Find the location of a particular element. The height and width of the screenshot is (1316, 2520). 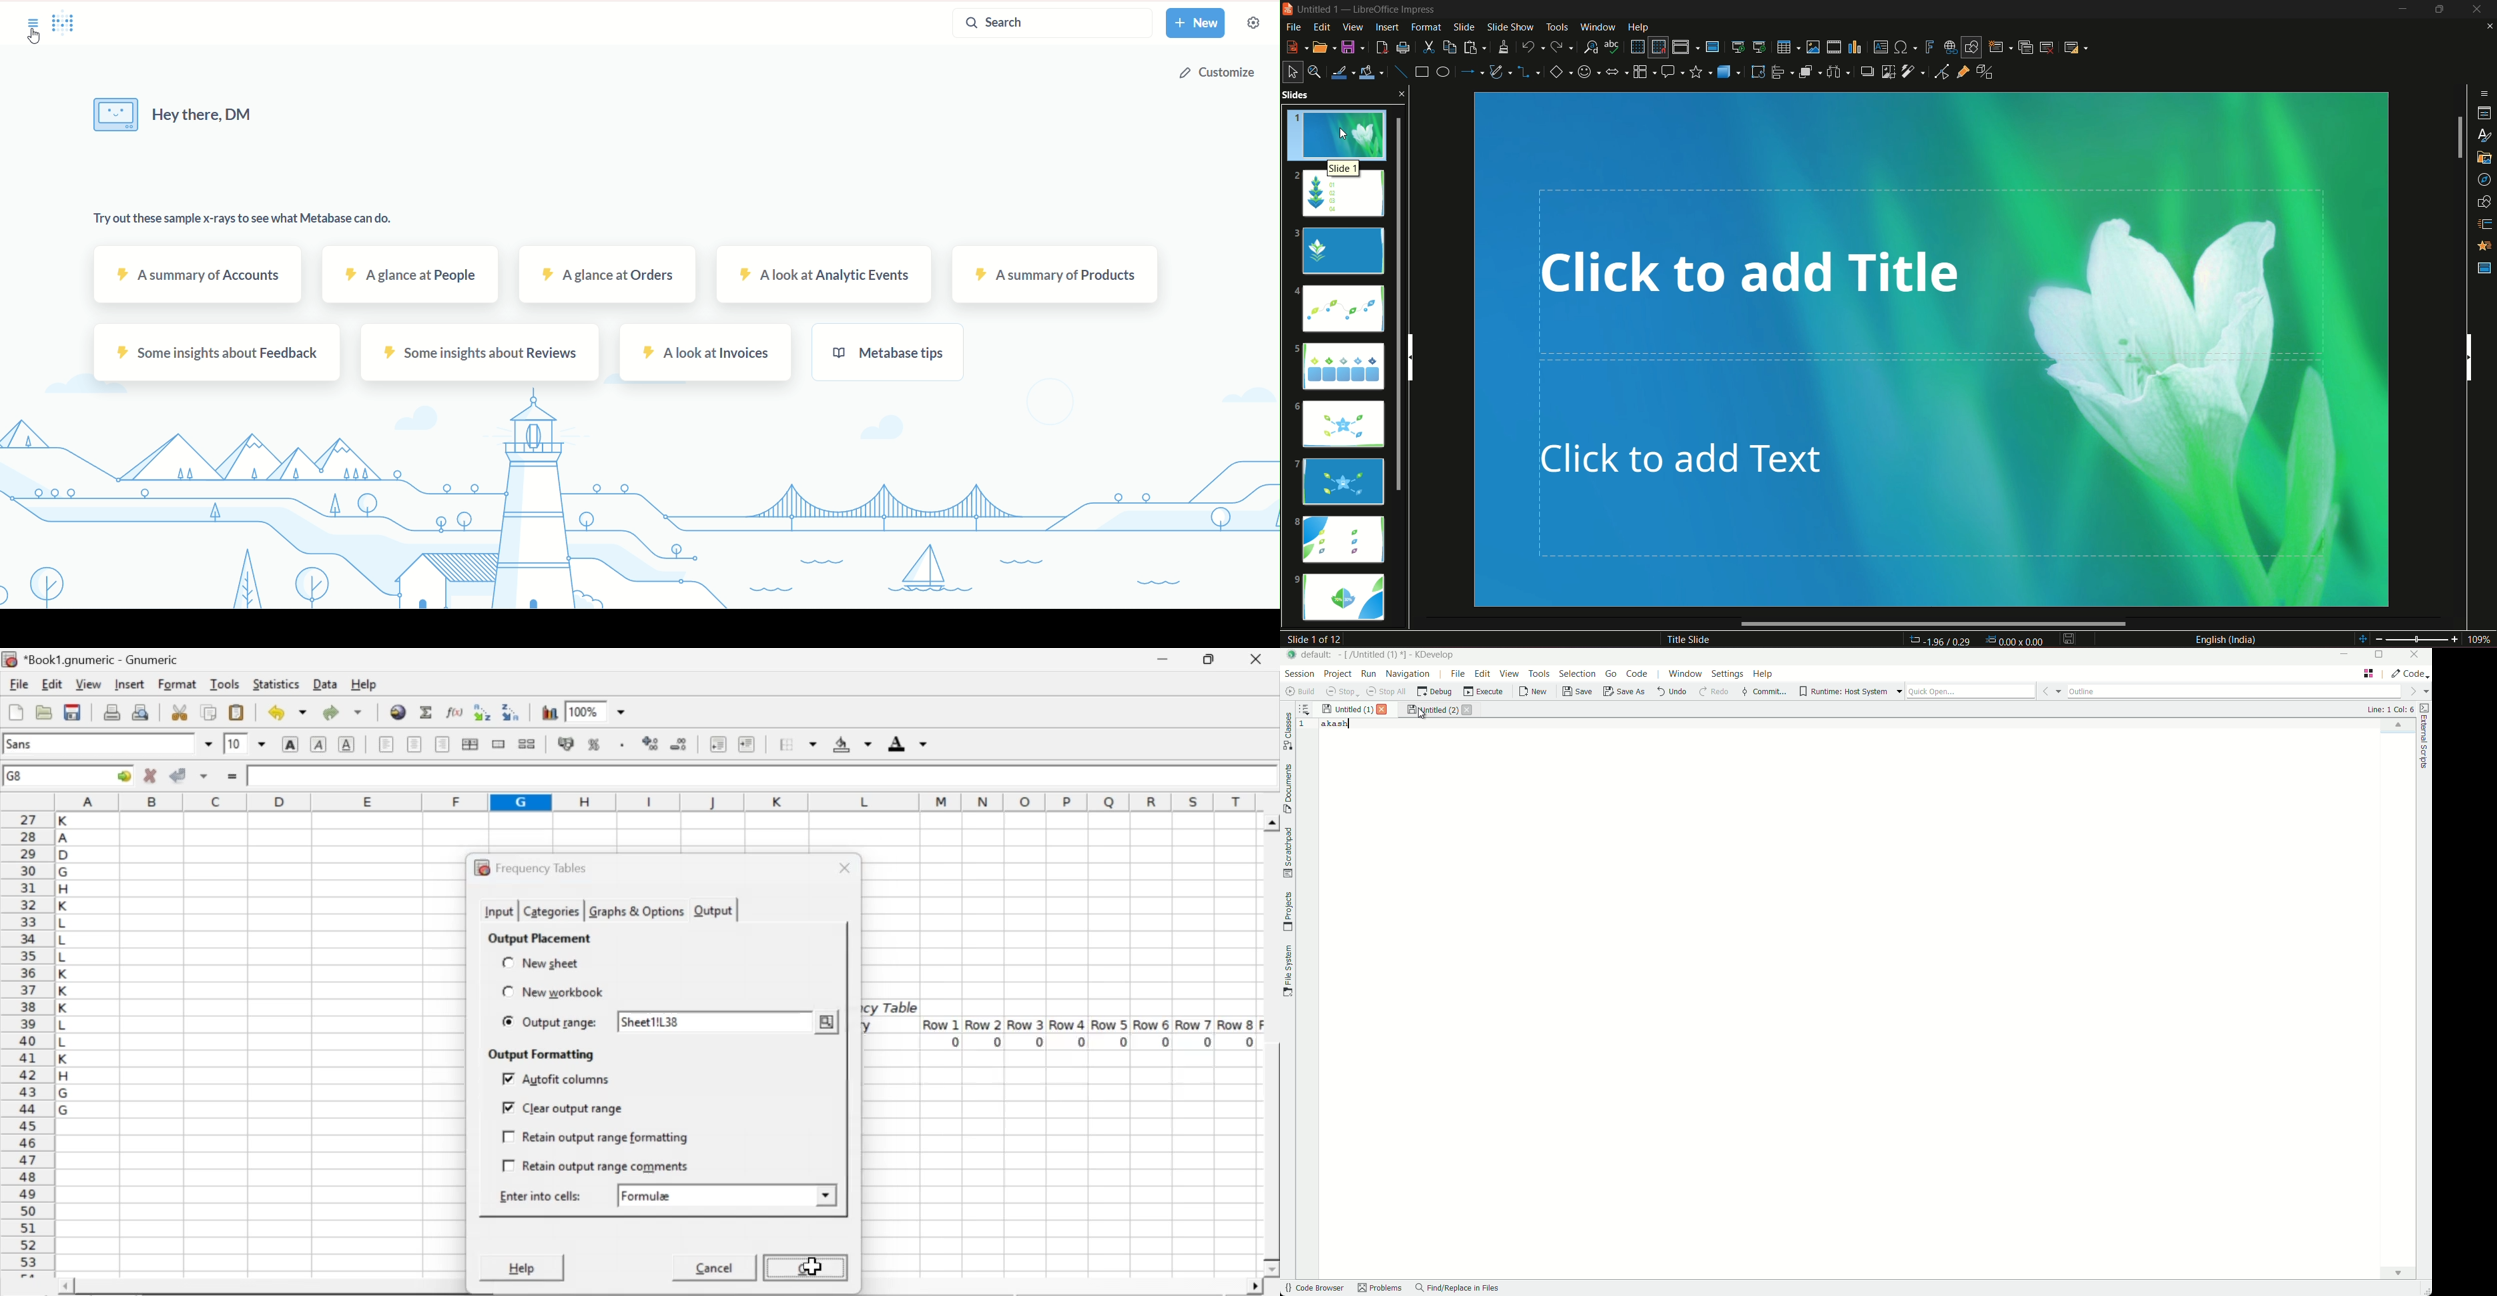

line and arrow is located at coordinates (1472, 72).